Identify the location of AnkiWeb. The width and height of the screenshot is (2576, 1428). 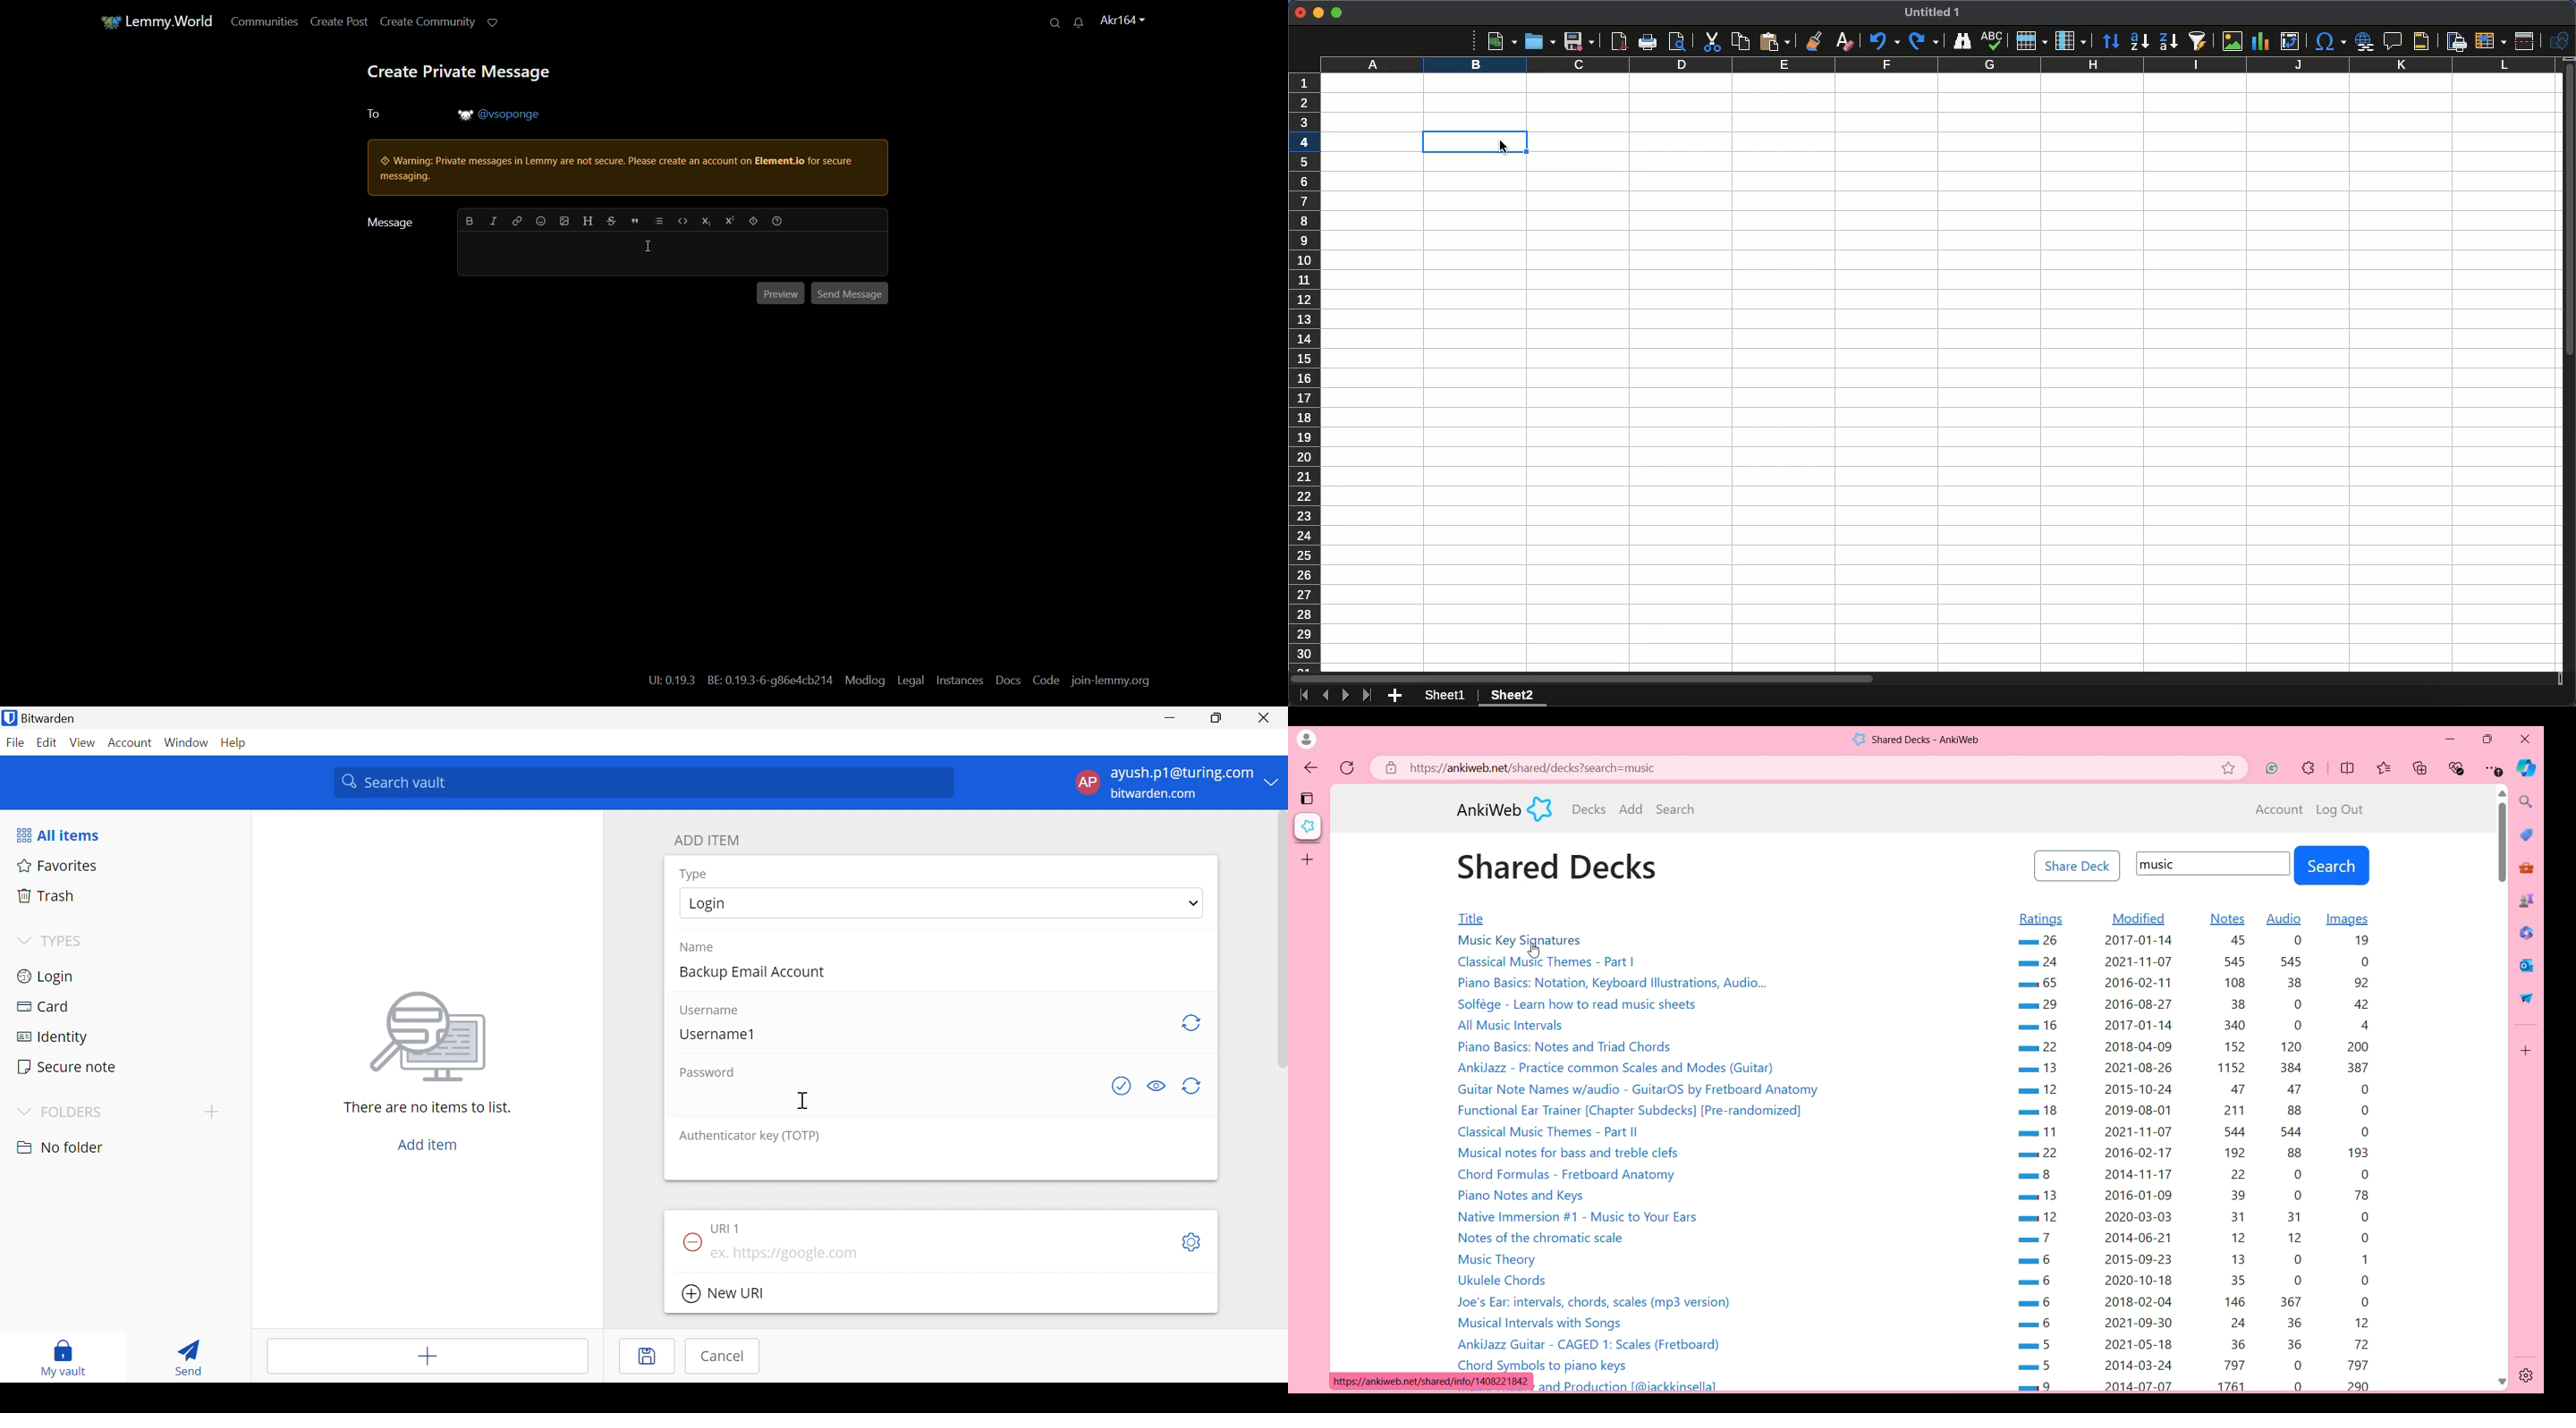
(1489, 810).